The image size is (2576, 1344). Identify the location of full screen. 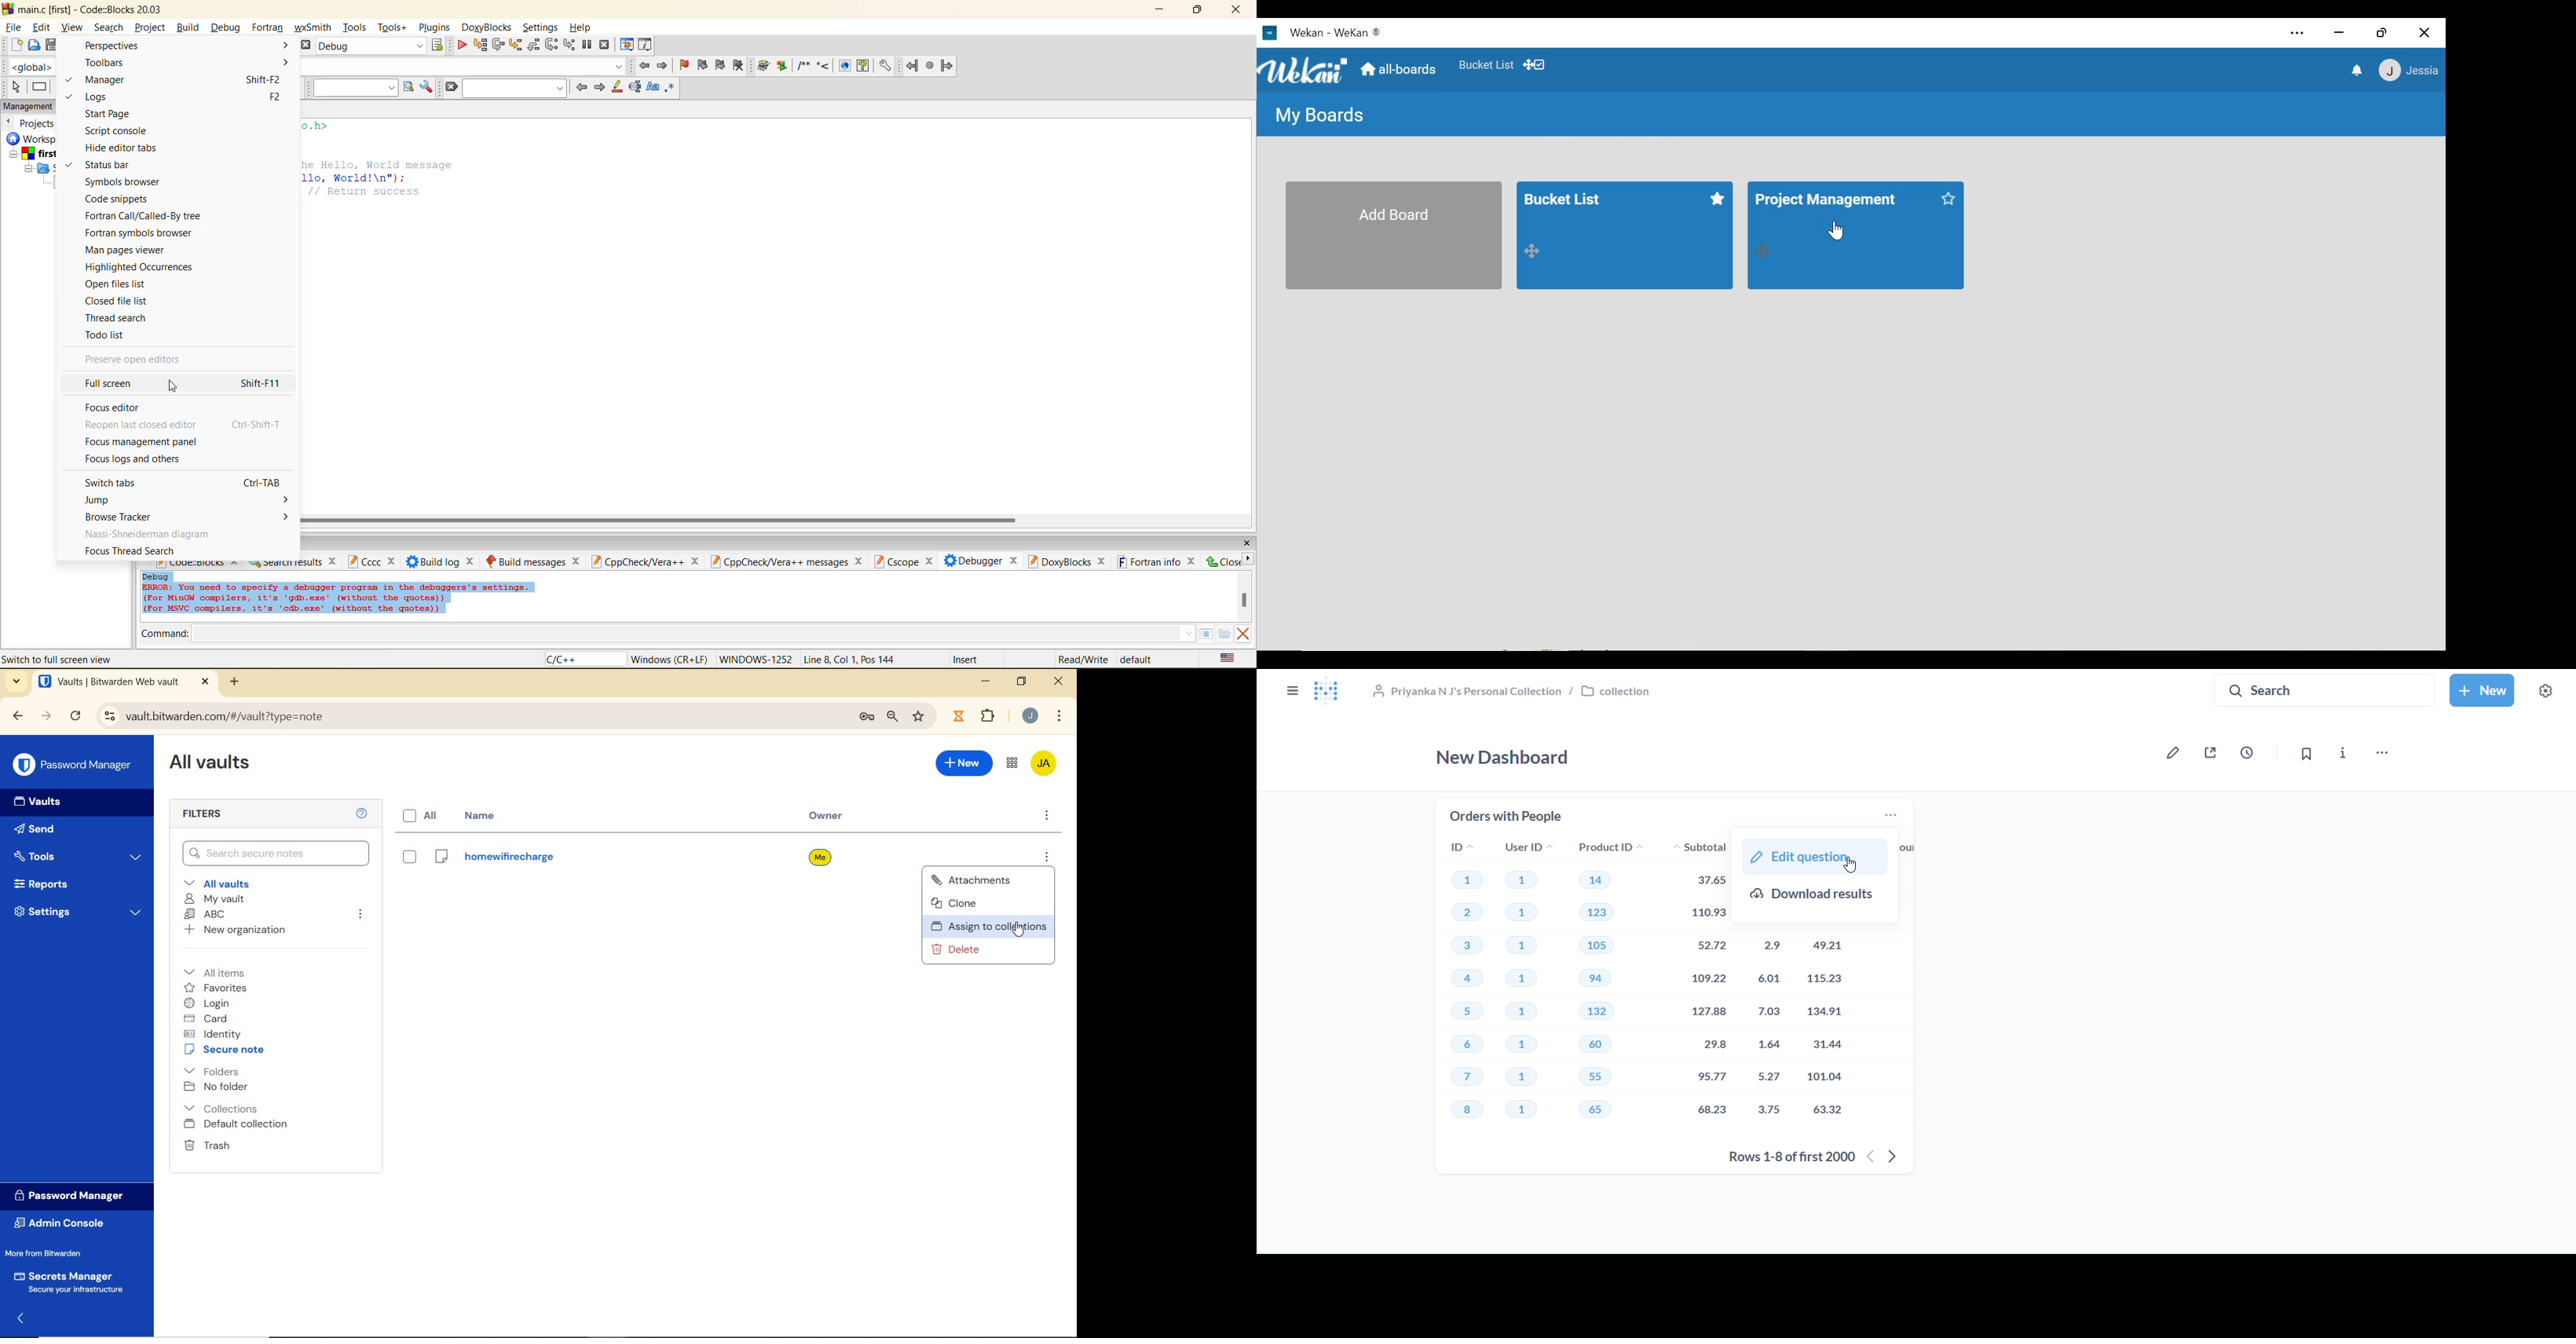
(181, 384).